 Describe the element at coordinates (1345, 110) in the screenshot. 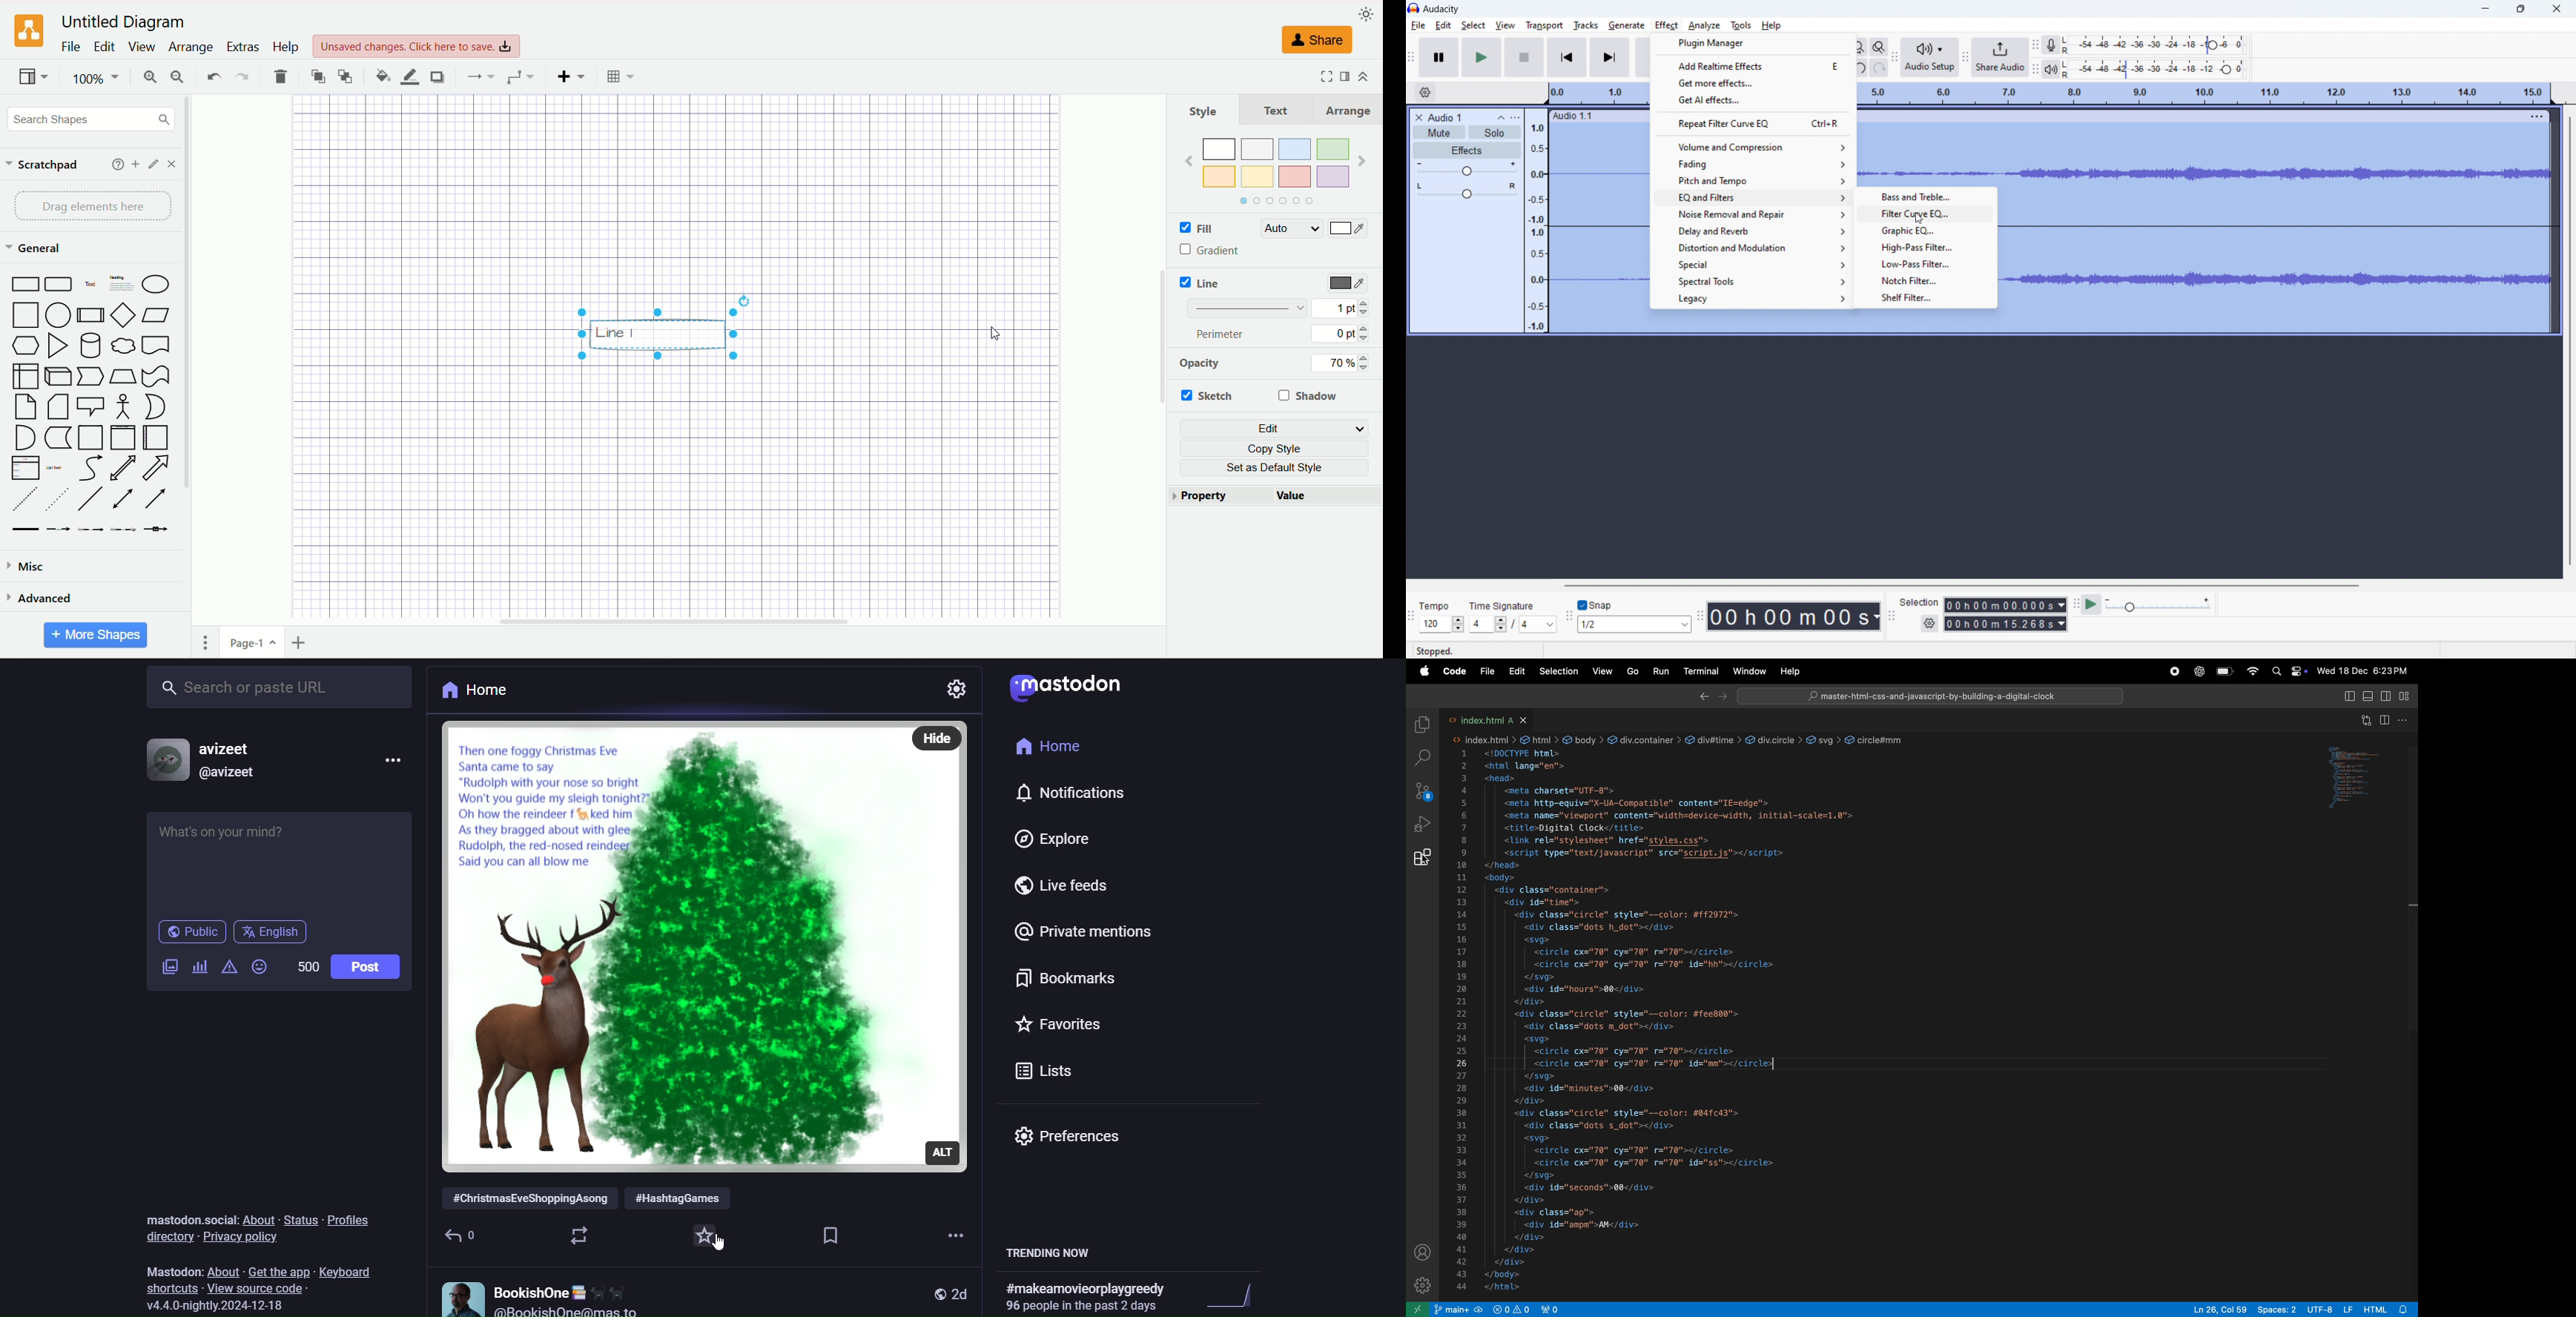

I see `Arrange` at that location.